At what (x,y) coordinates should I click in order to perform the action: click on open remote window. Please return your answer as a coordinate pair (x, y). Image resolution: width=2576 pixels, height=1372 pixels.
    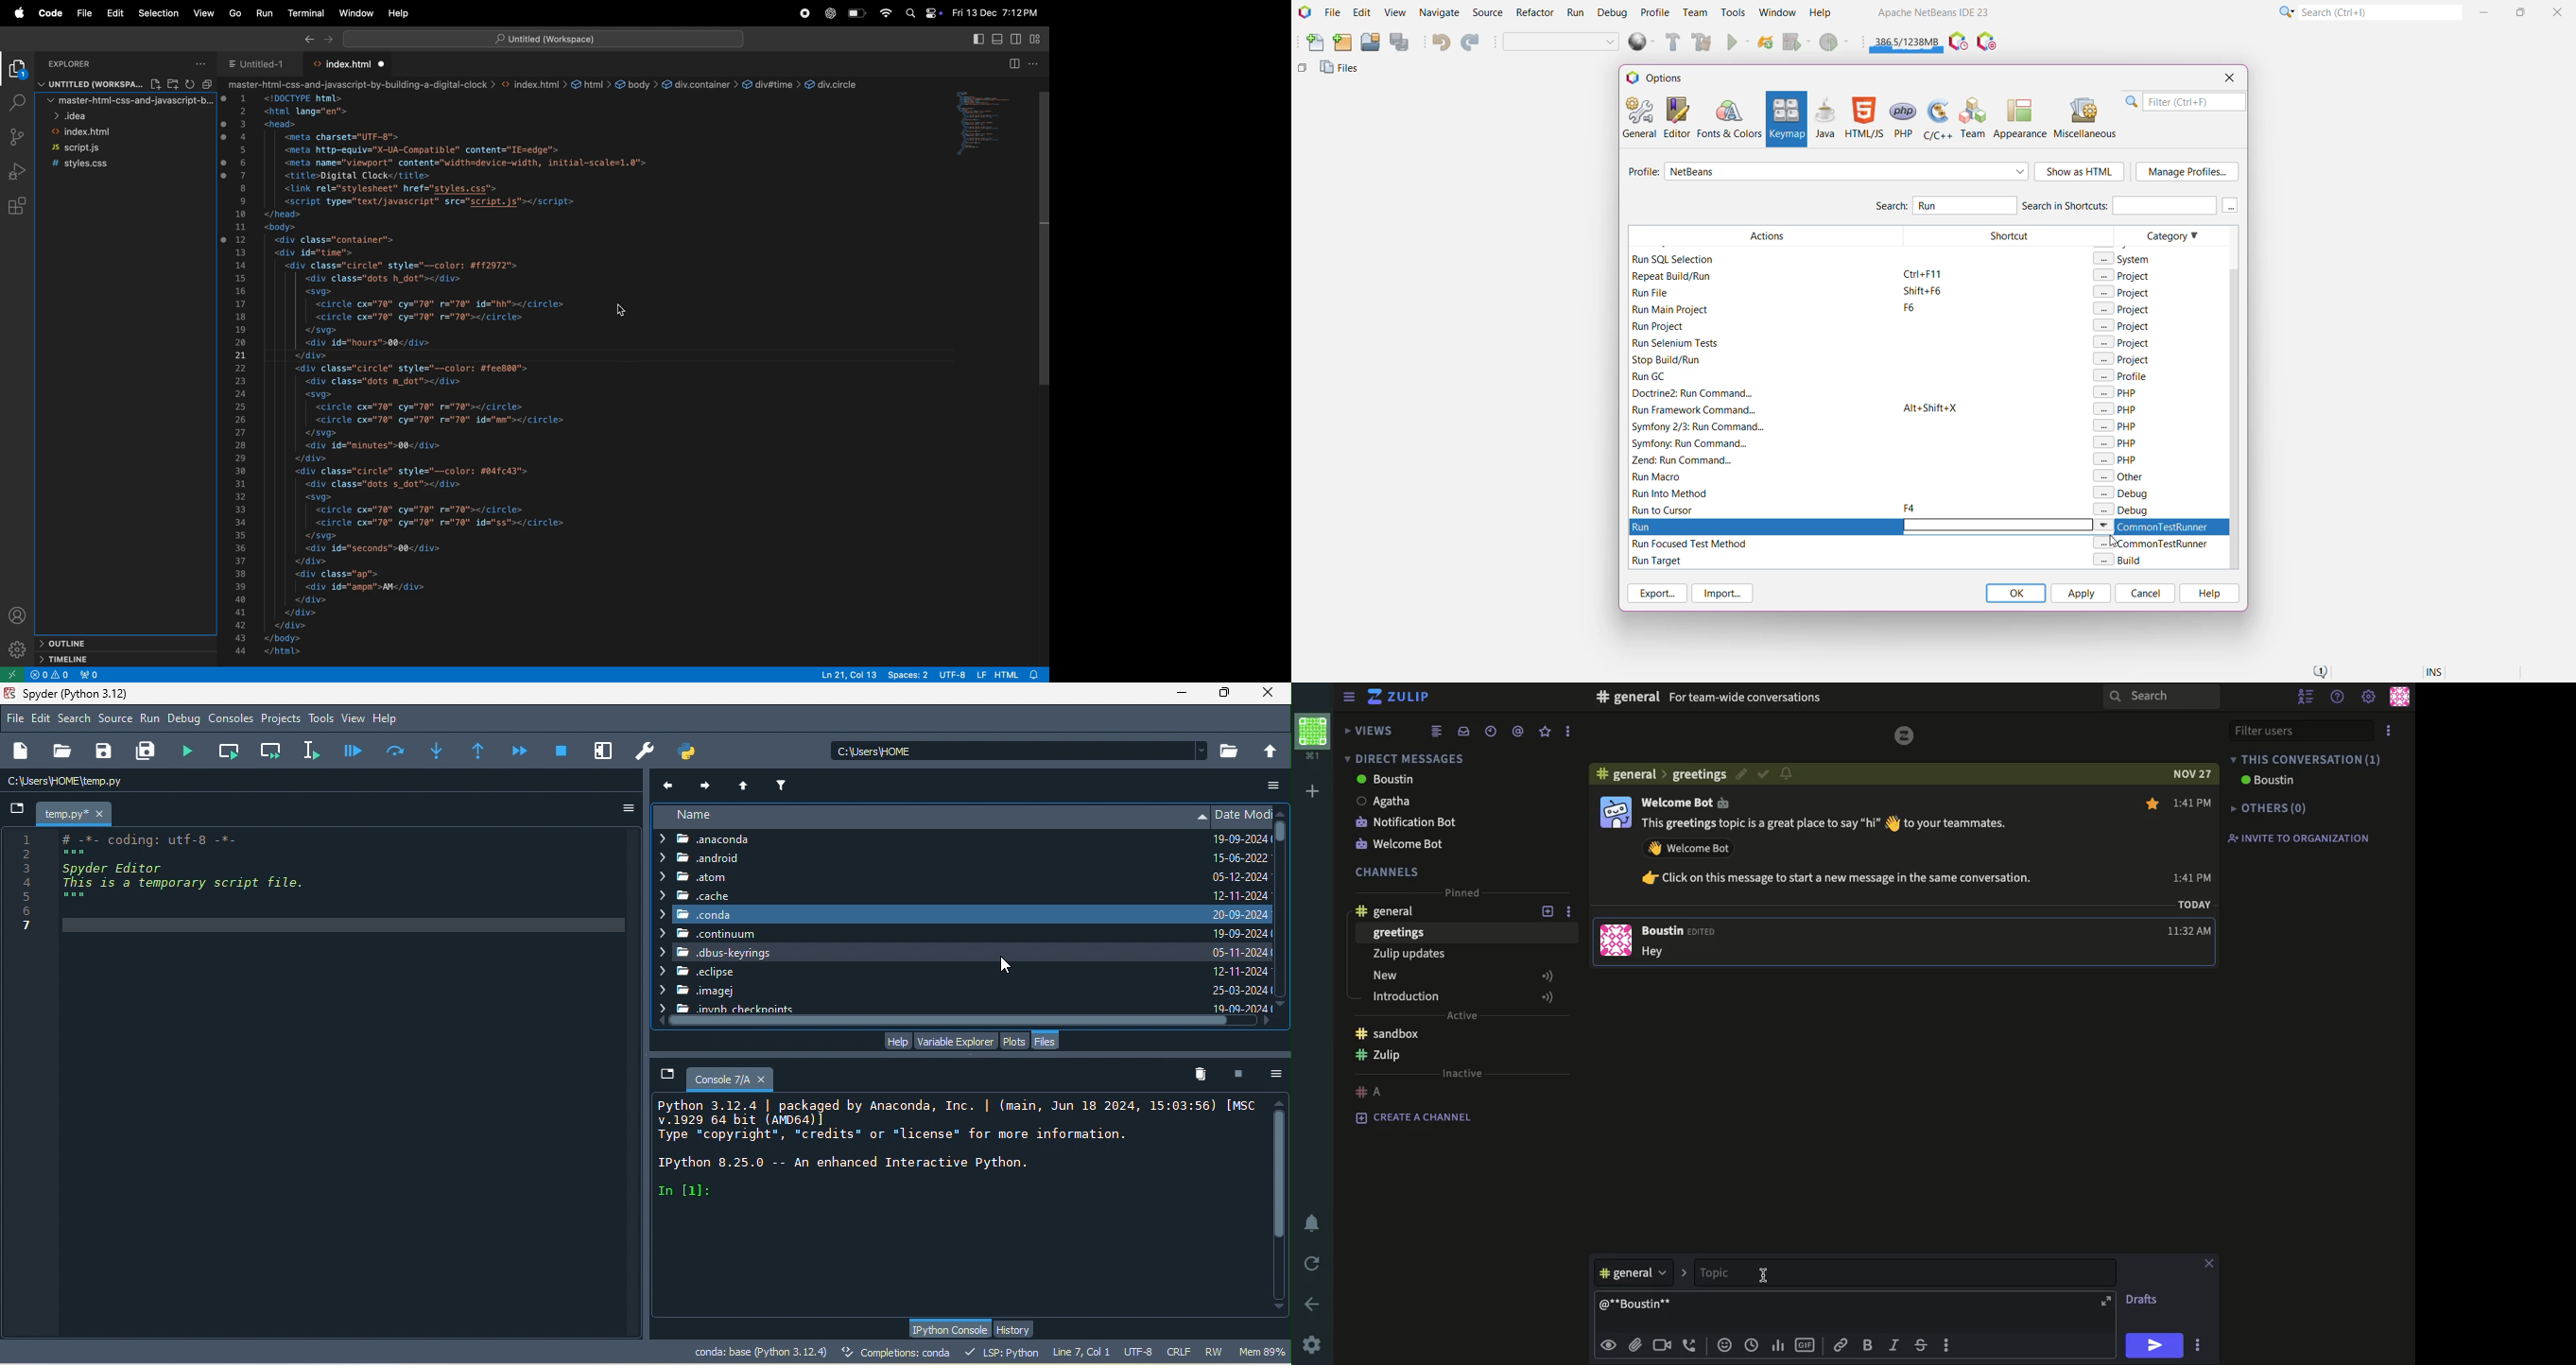
    Looking at the image, I should click on (13, 675).